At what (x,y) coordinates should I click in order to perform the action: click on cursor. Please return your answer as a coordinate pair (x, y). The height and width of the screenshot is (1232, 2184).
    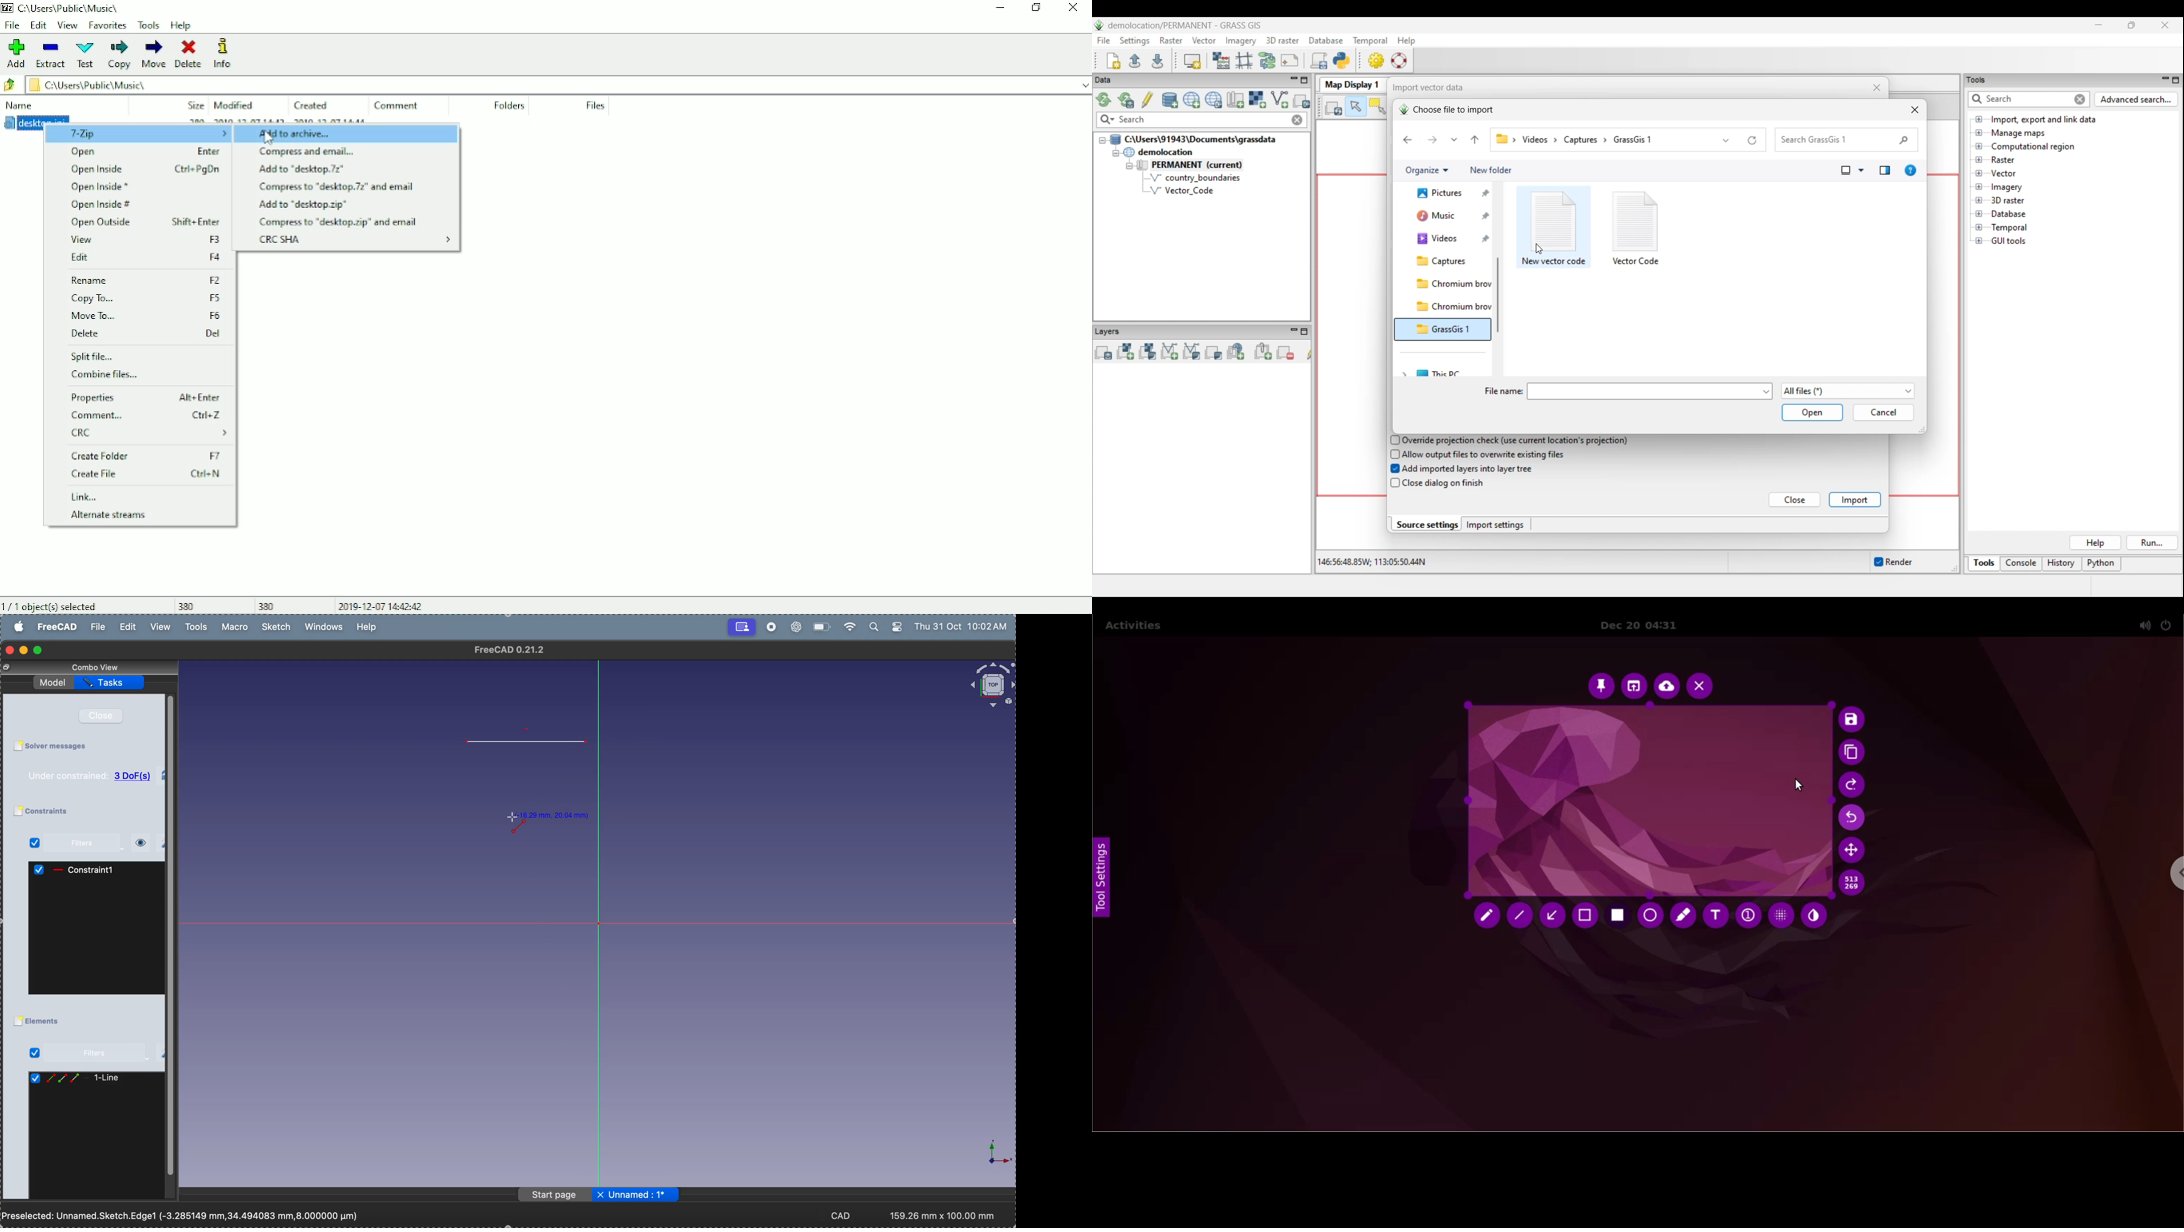
    Looking at the image, I should click on (512, 817).